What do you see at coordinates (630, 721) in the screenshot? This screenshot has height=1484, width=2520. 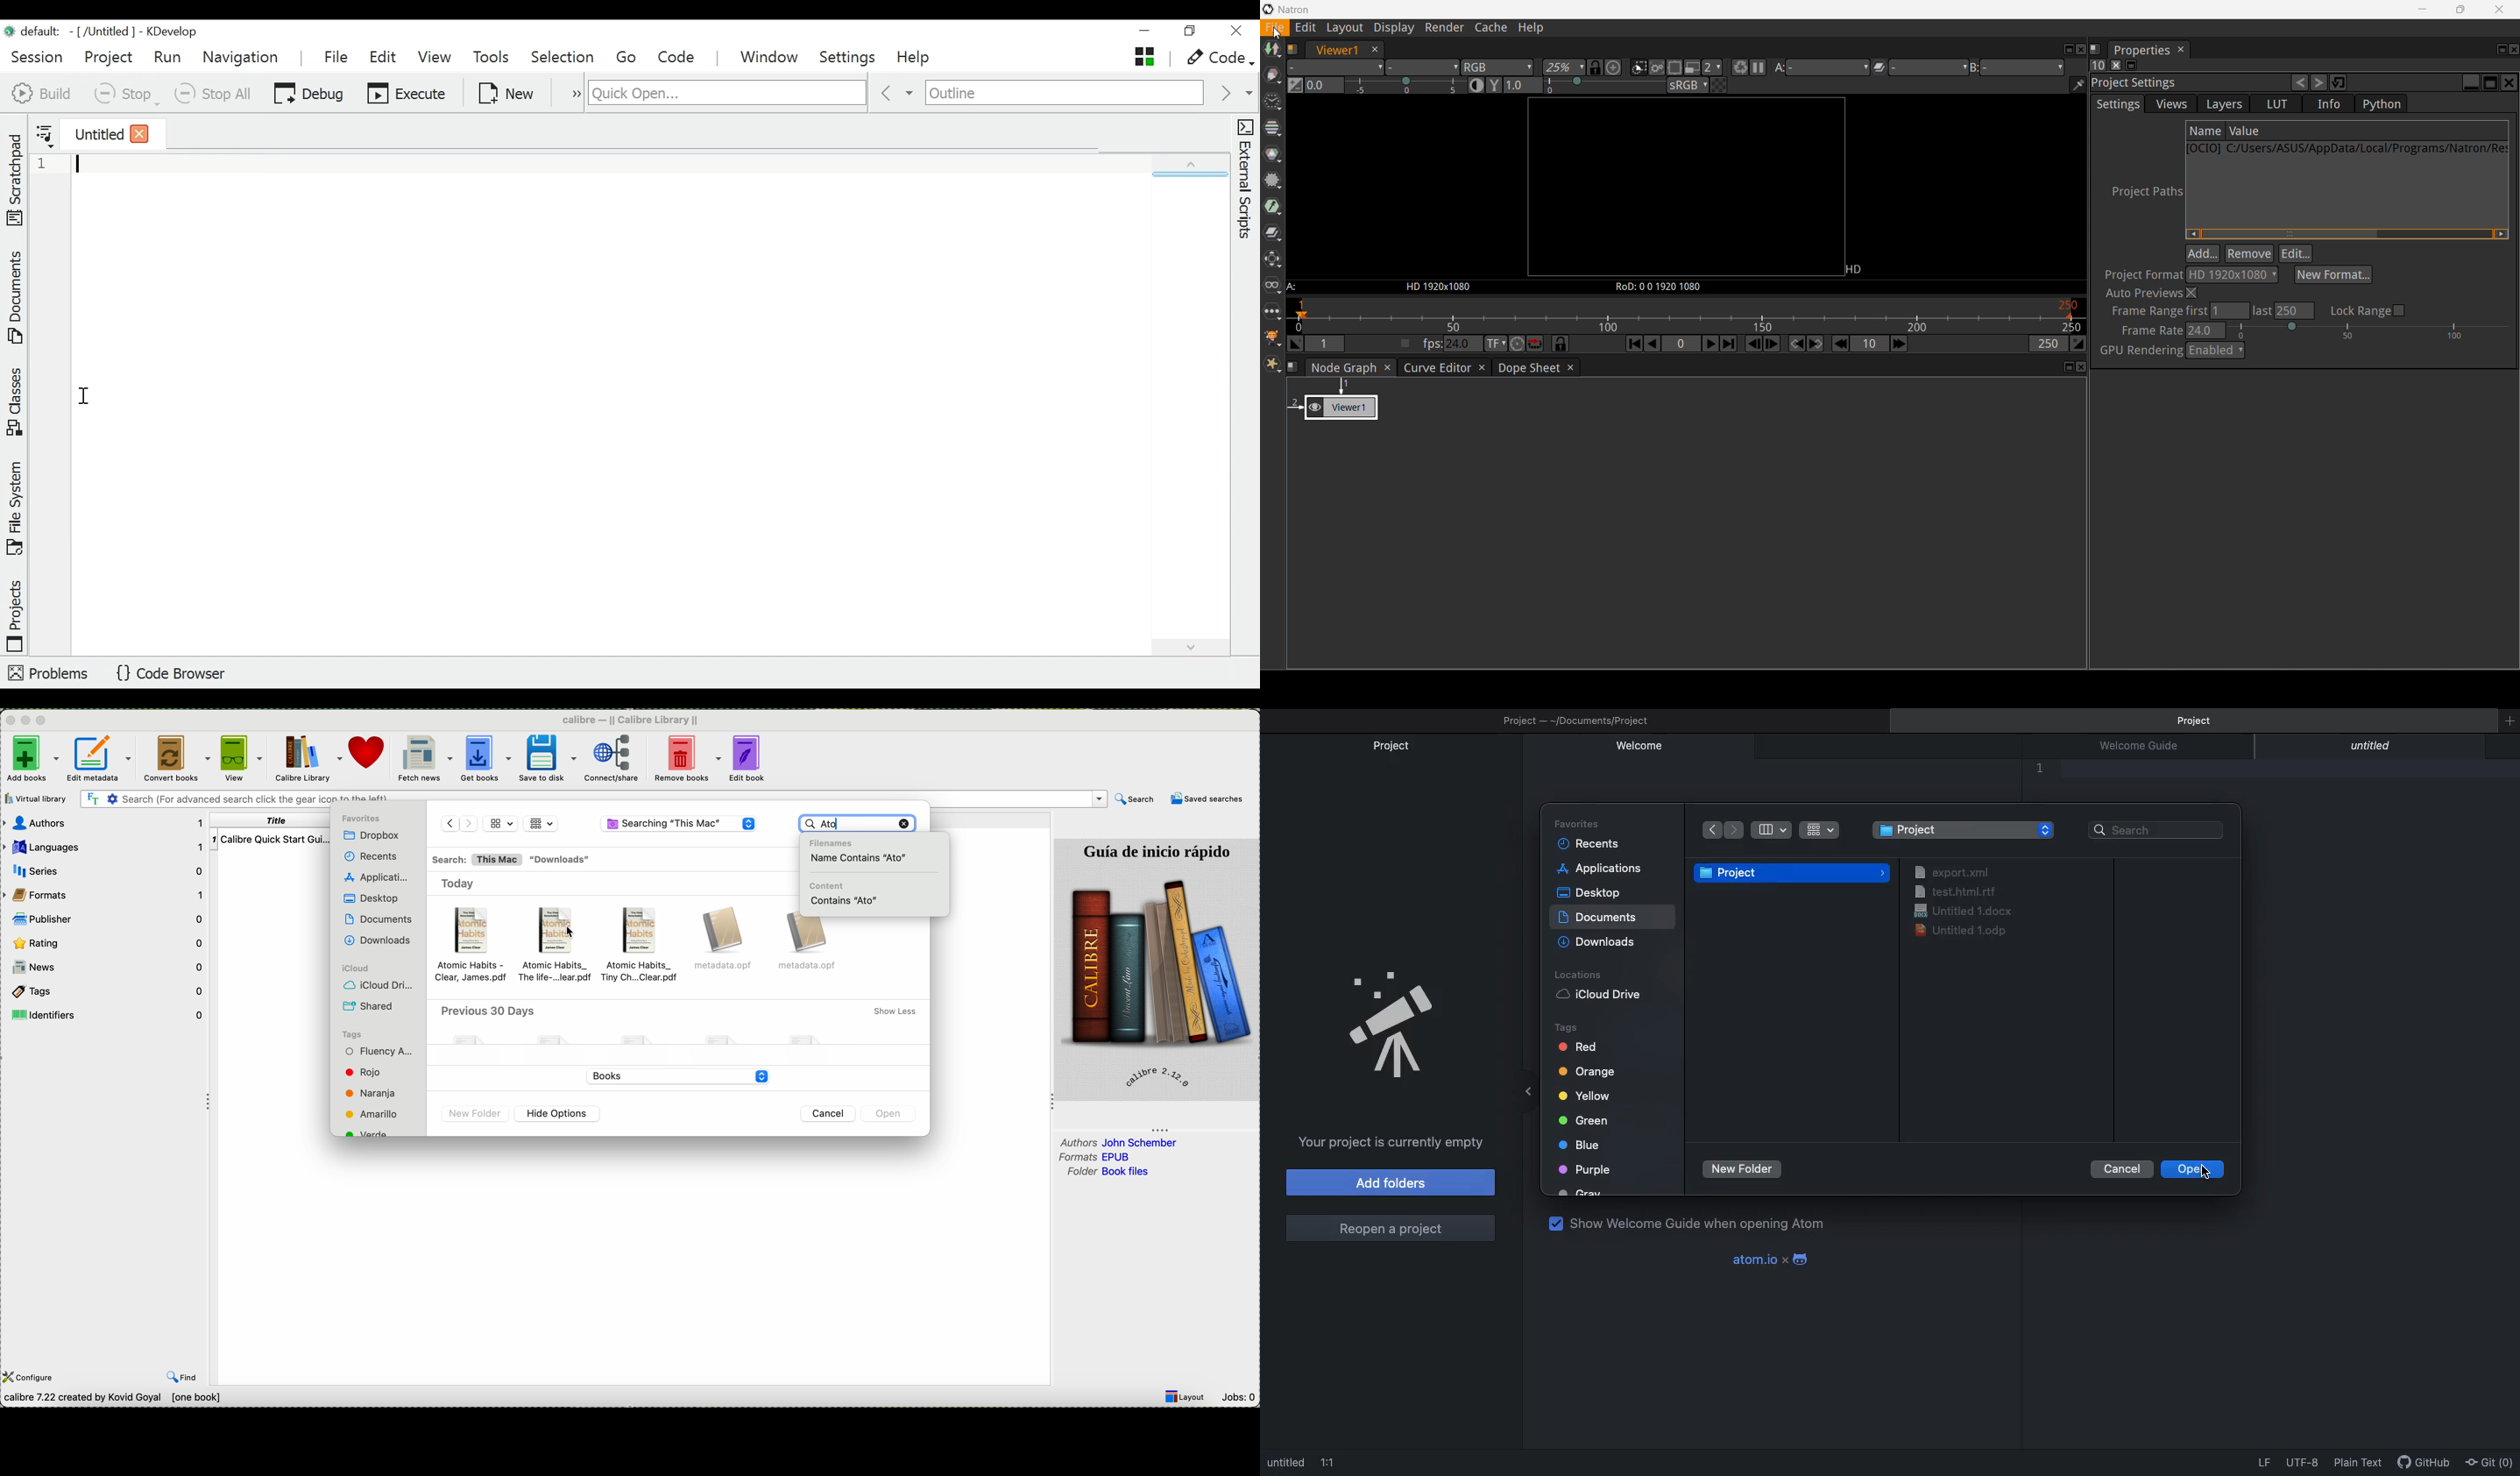 I see `Calibre` at bounding box center [630, 721].